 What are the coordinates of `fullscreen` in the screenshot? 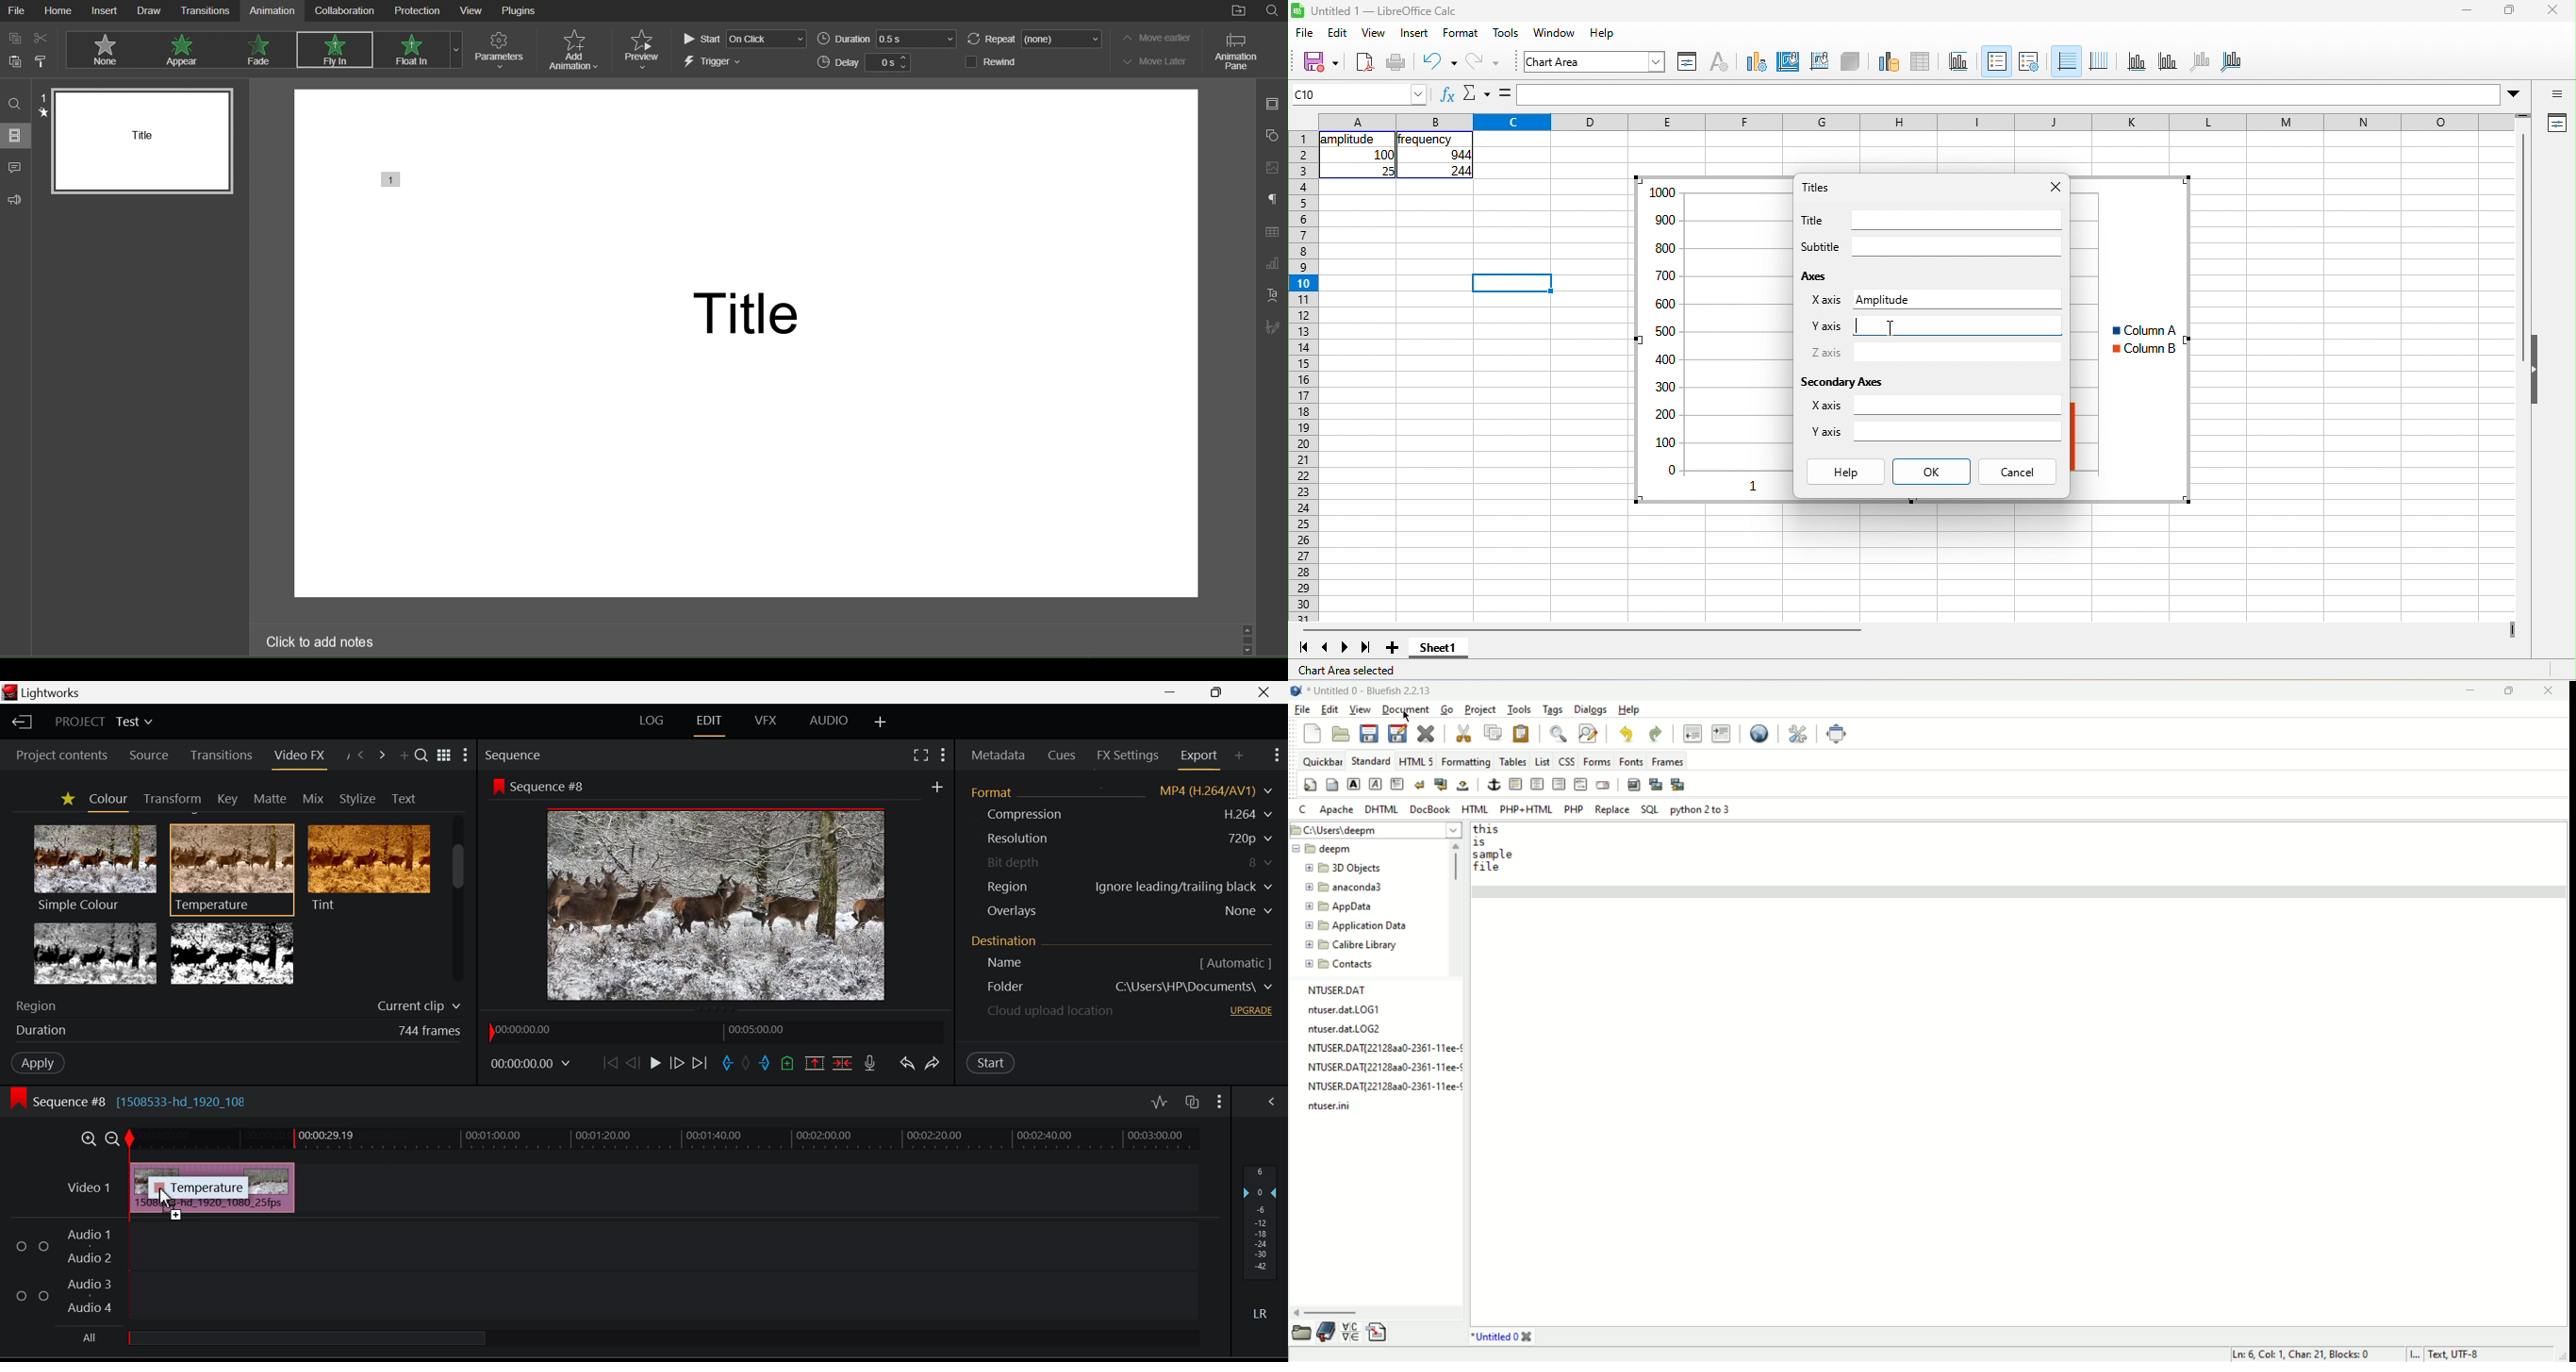 It's located at (1837, 732).